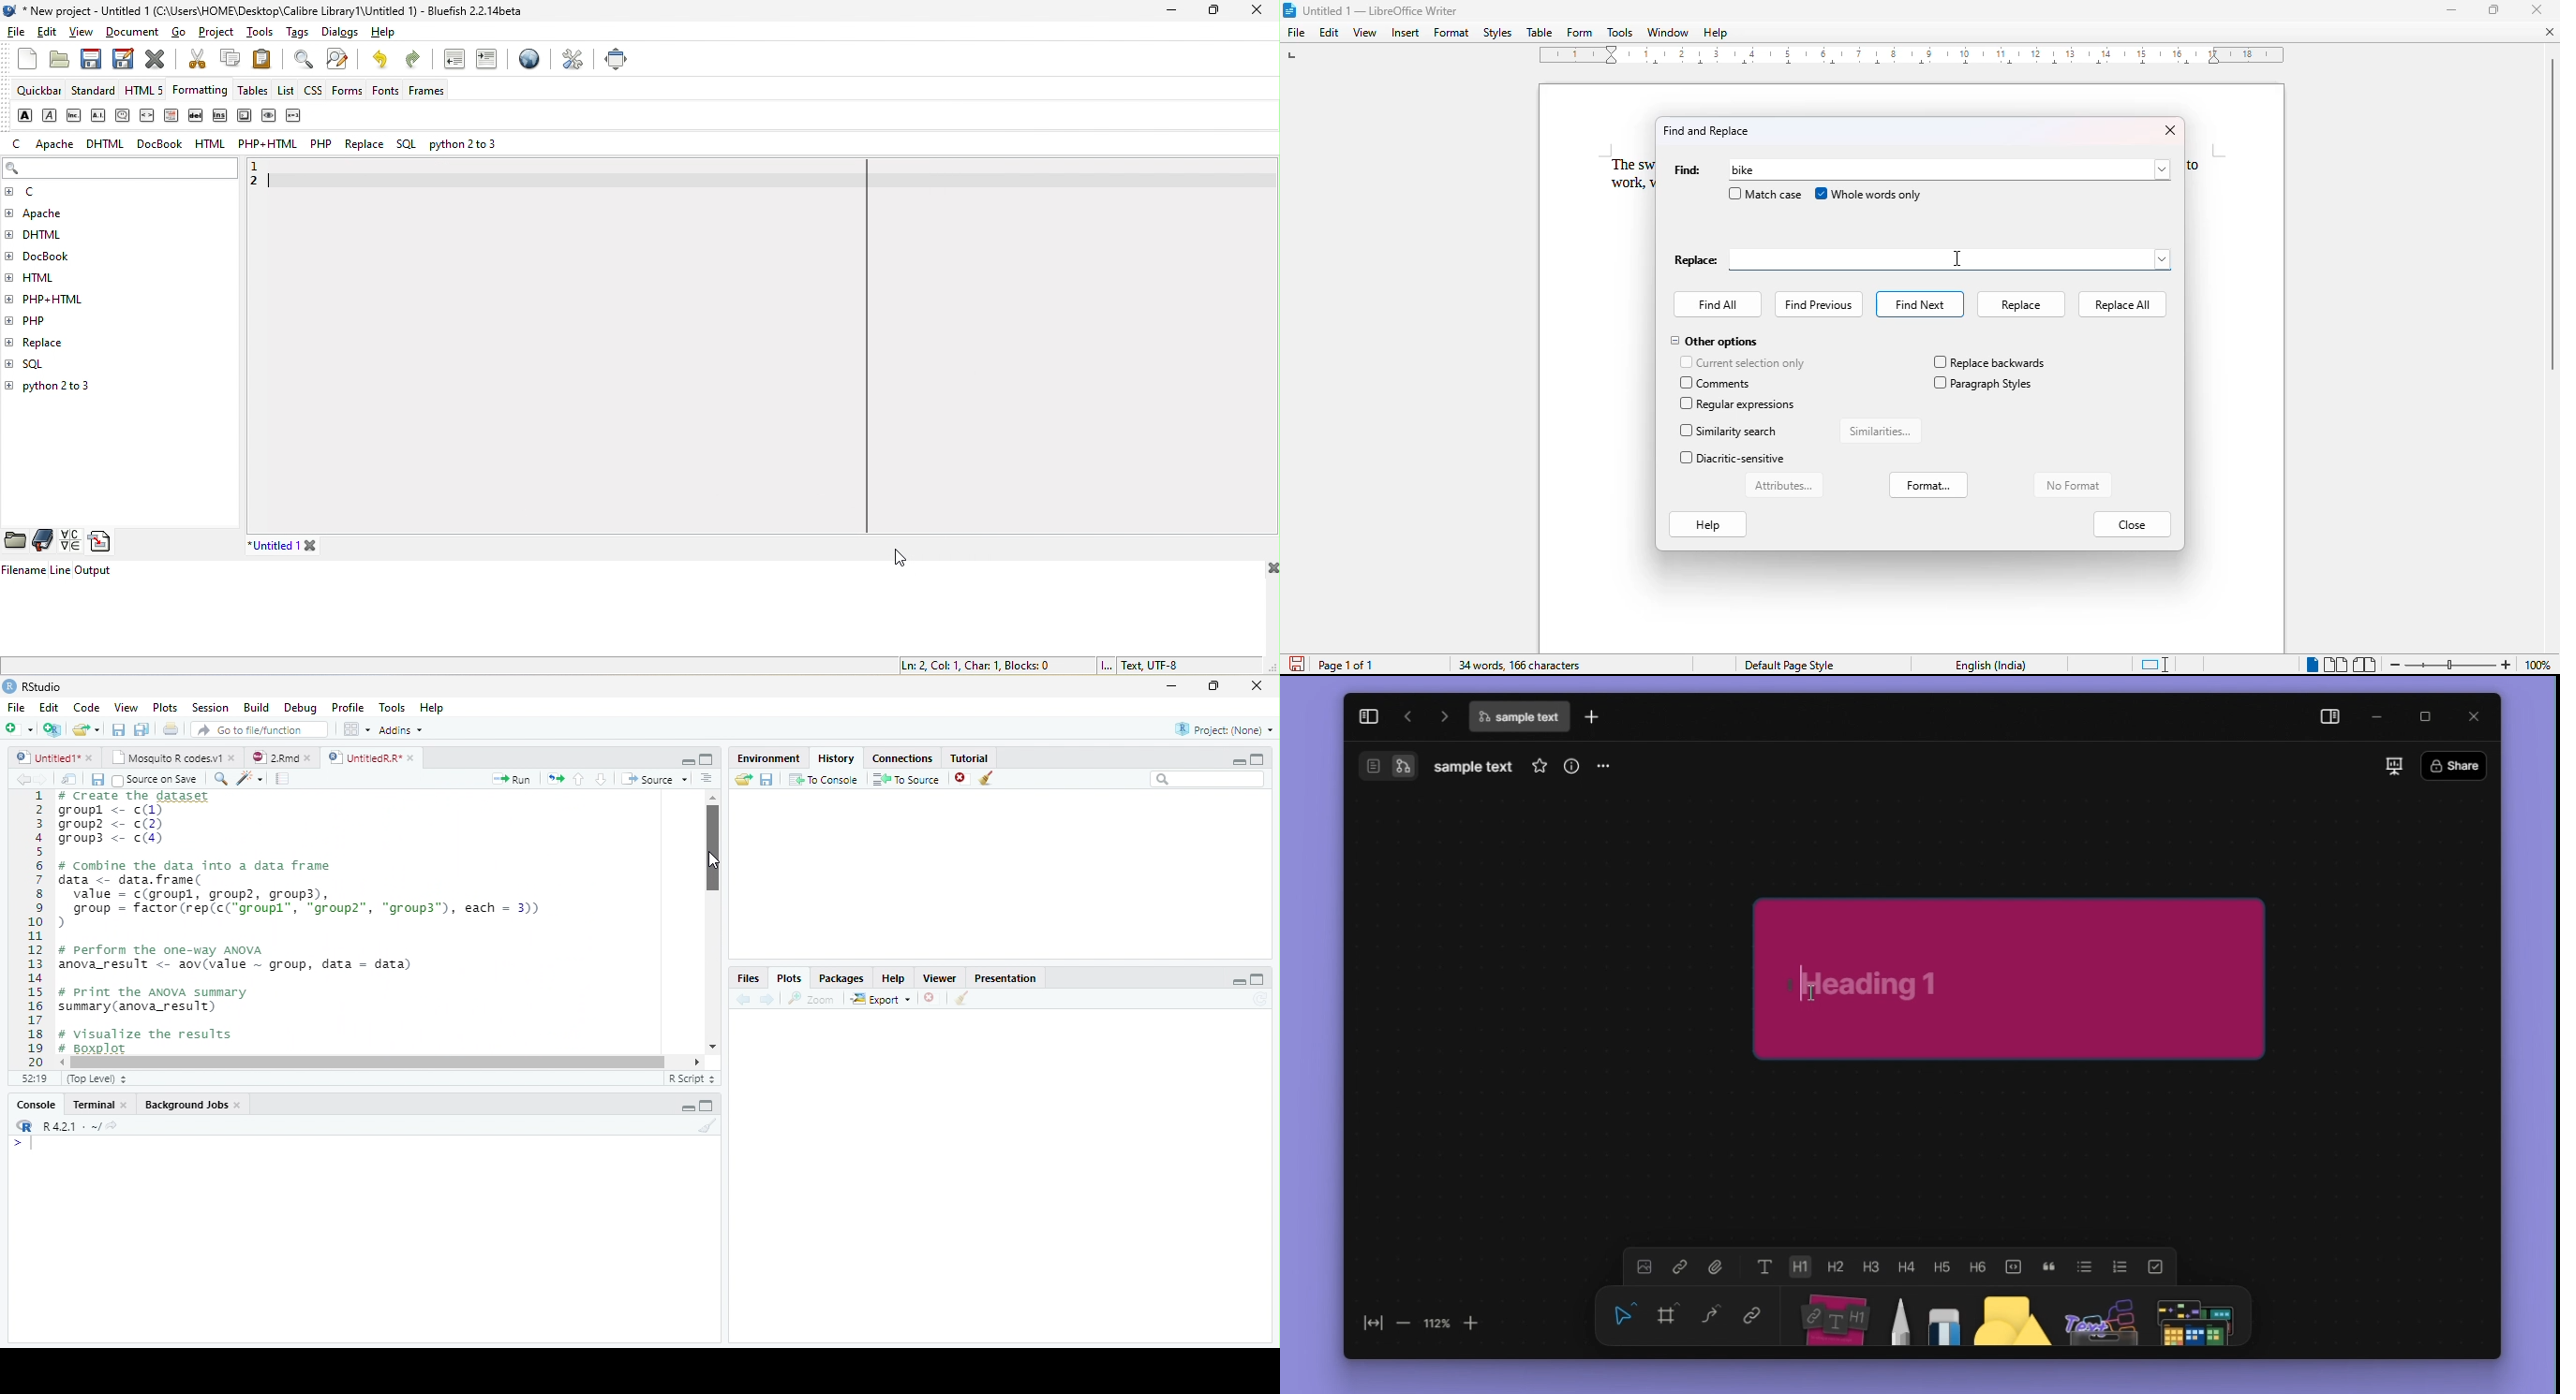 The height and width of the screenshot is (1400, 2576). I want to click on Plots, so click(165, 708).